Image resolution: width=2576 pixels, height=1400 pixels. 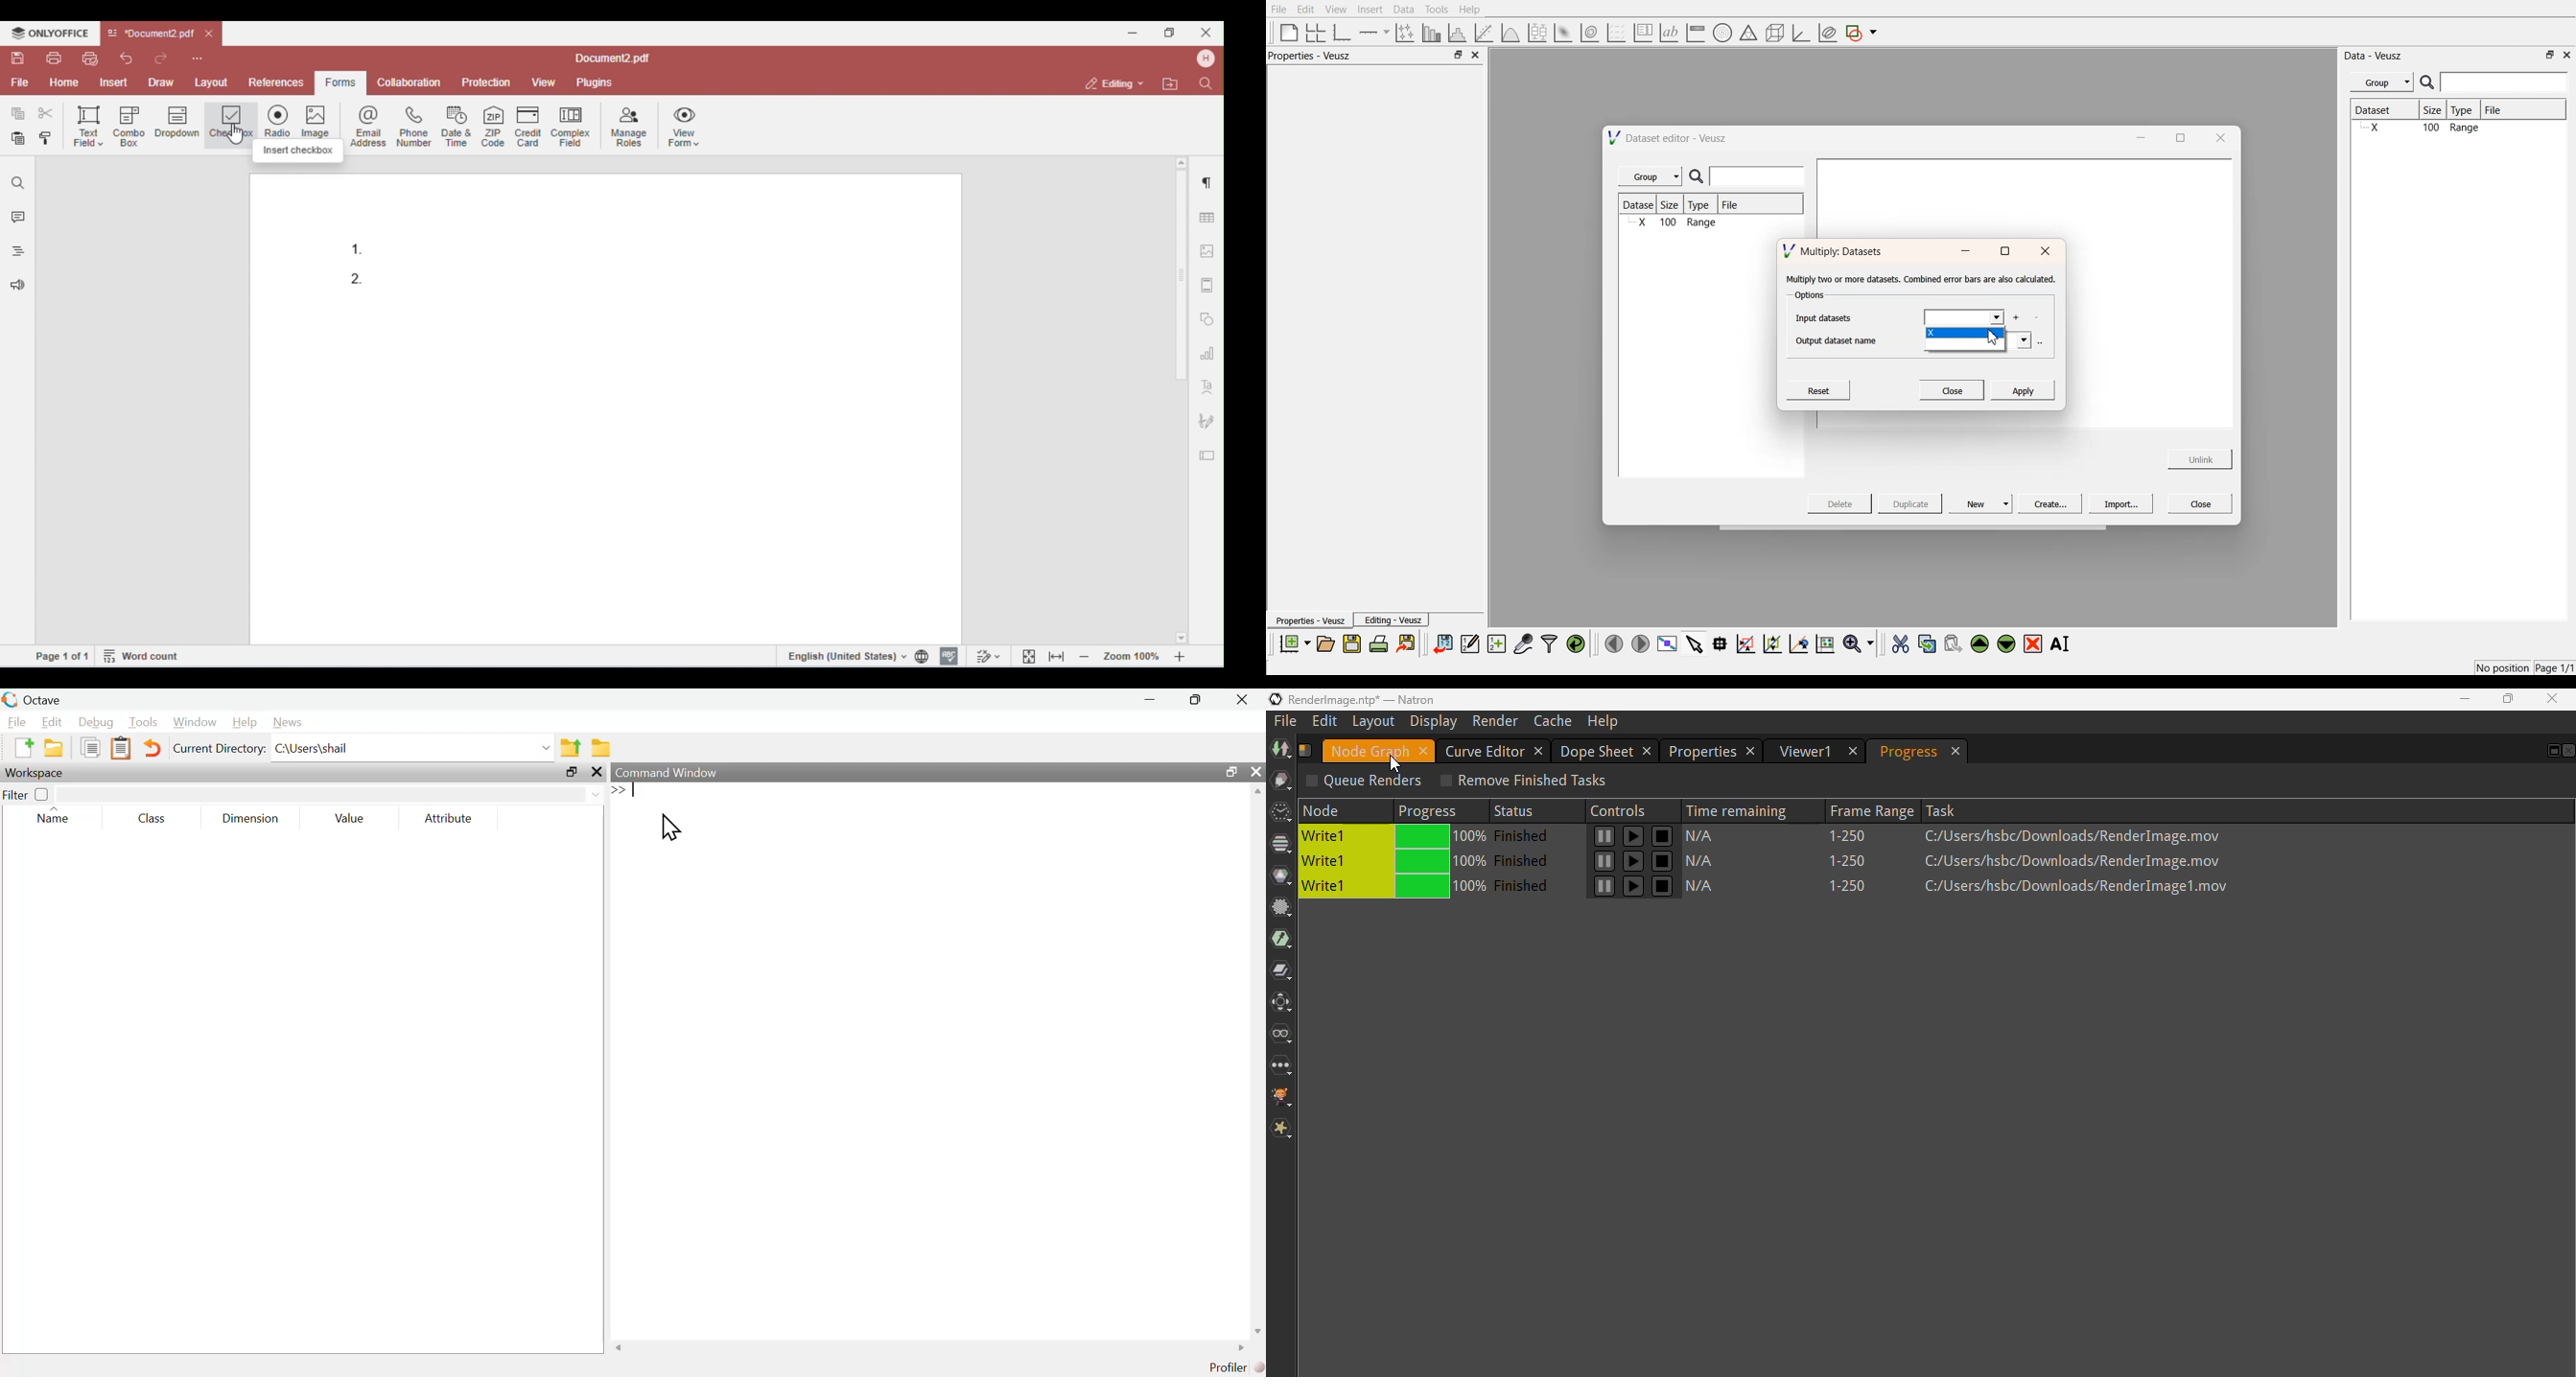 What do you see at coordinates (573, 747) in the screenshot?
I see `parent directory` at bounding box center [573, 747].